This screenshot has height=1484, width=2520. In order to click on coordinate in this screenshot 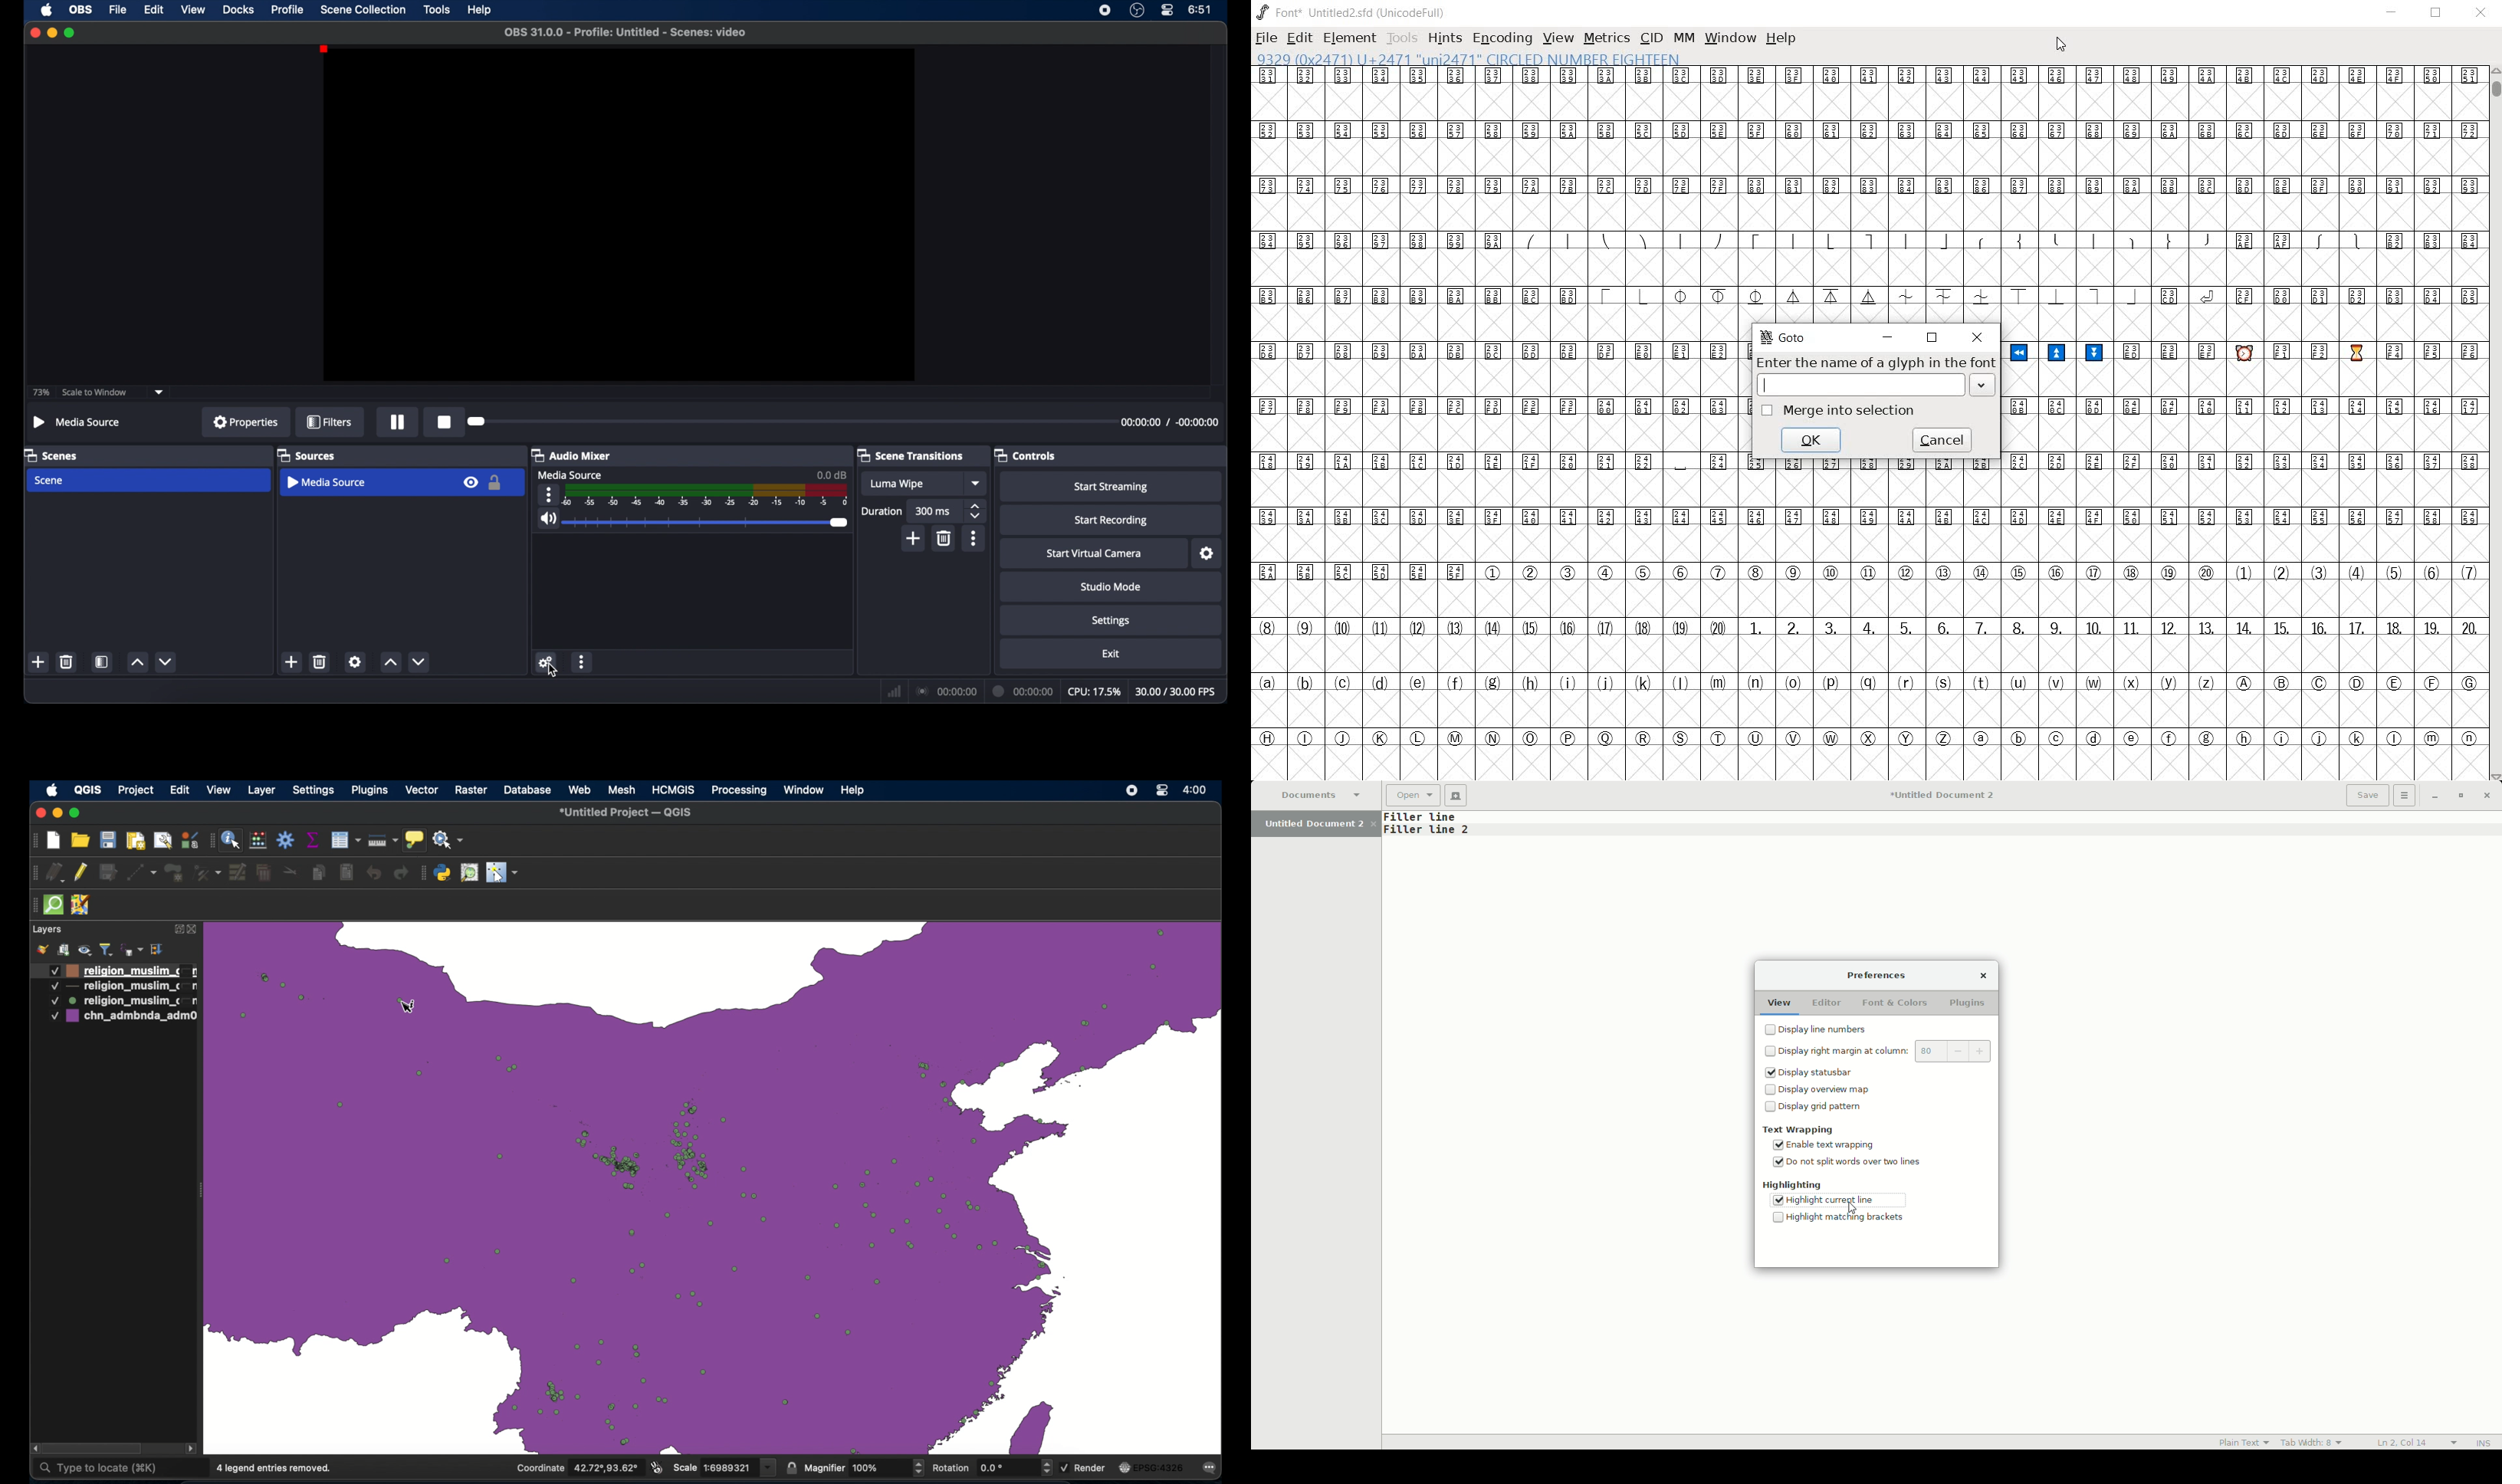, I will do `click(575, 1468)`.